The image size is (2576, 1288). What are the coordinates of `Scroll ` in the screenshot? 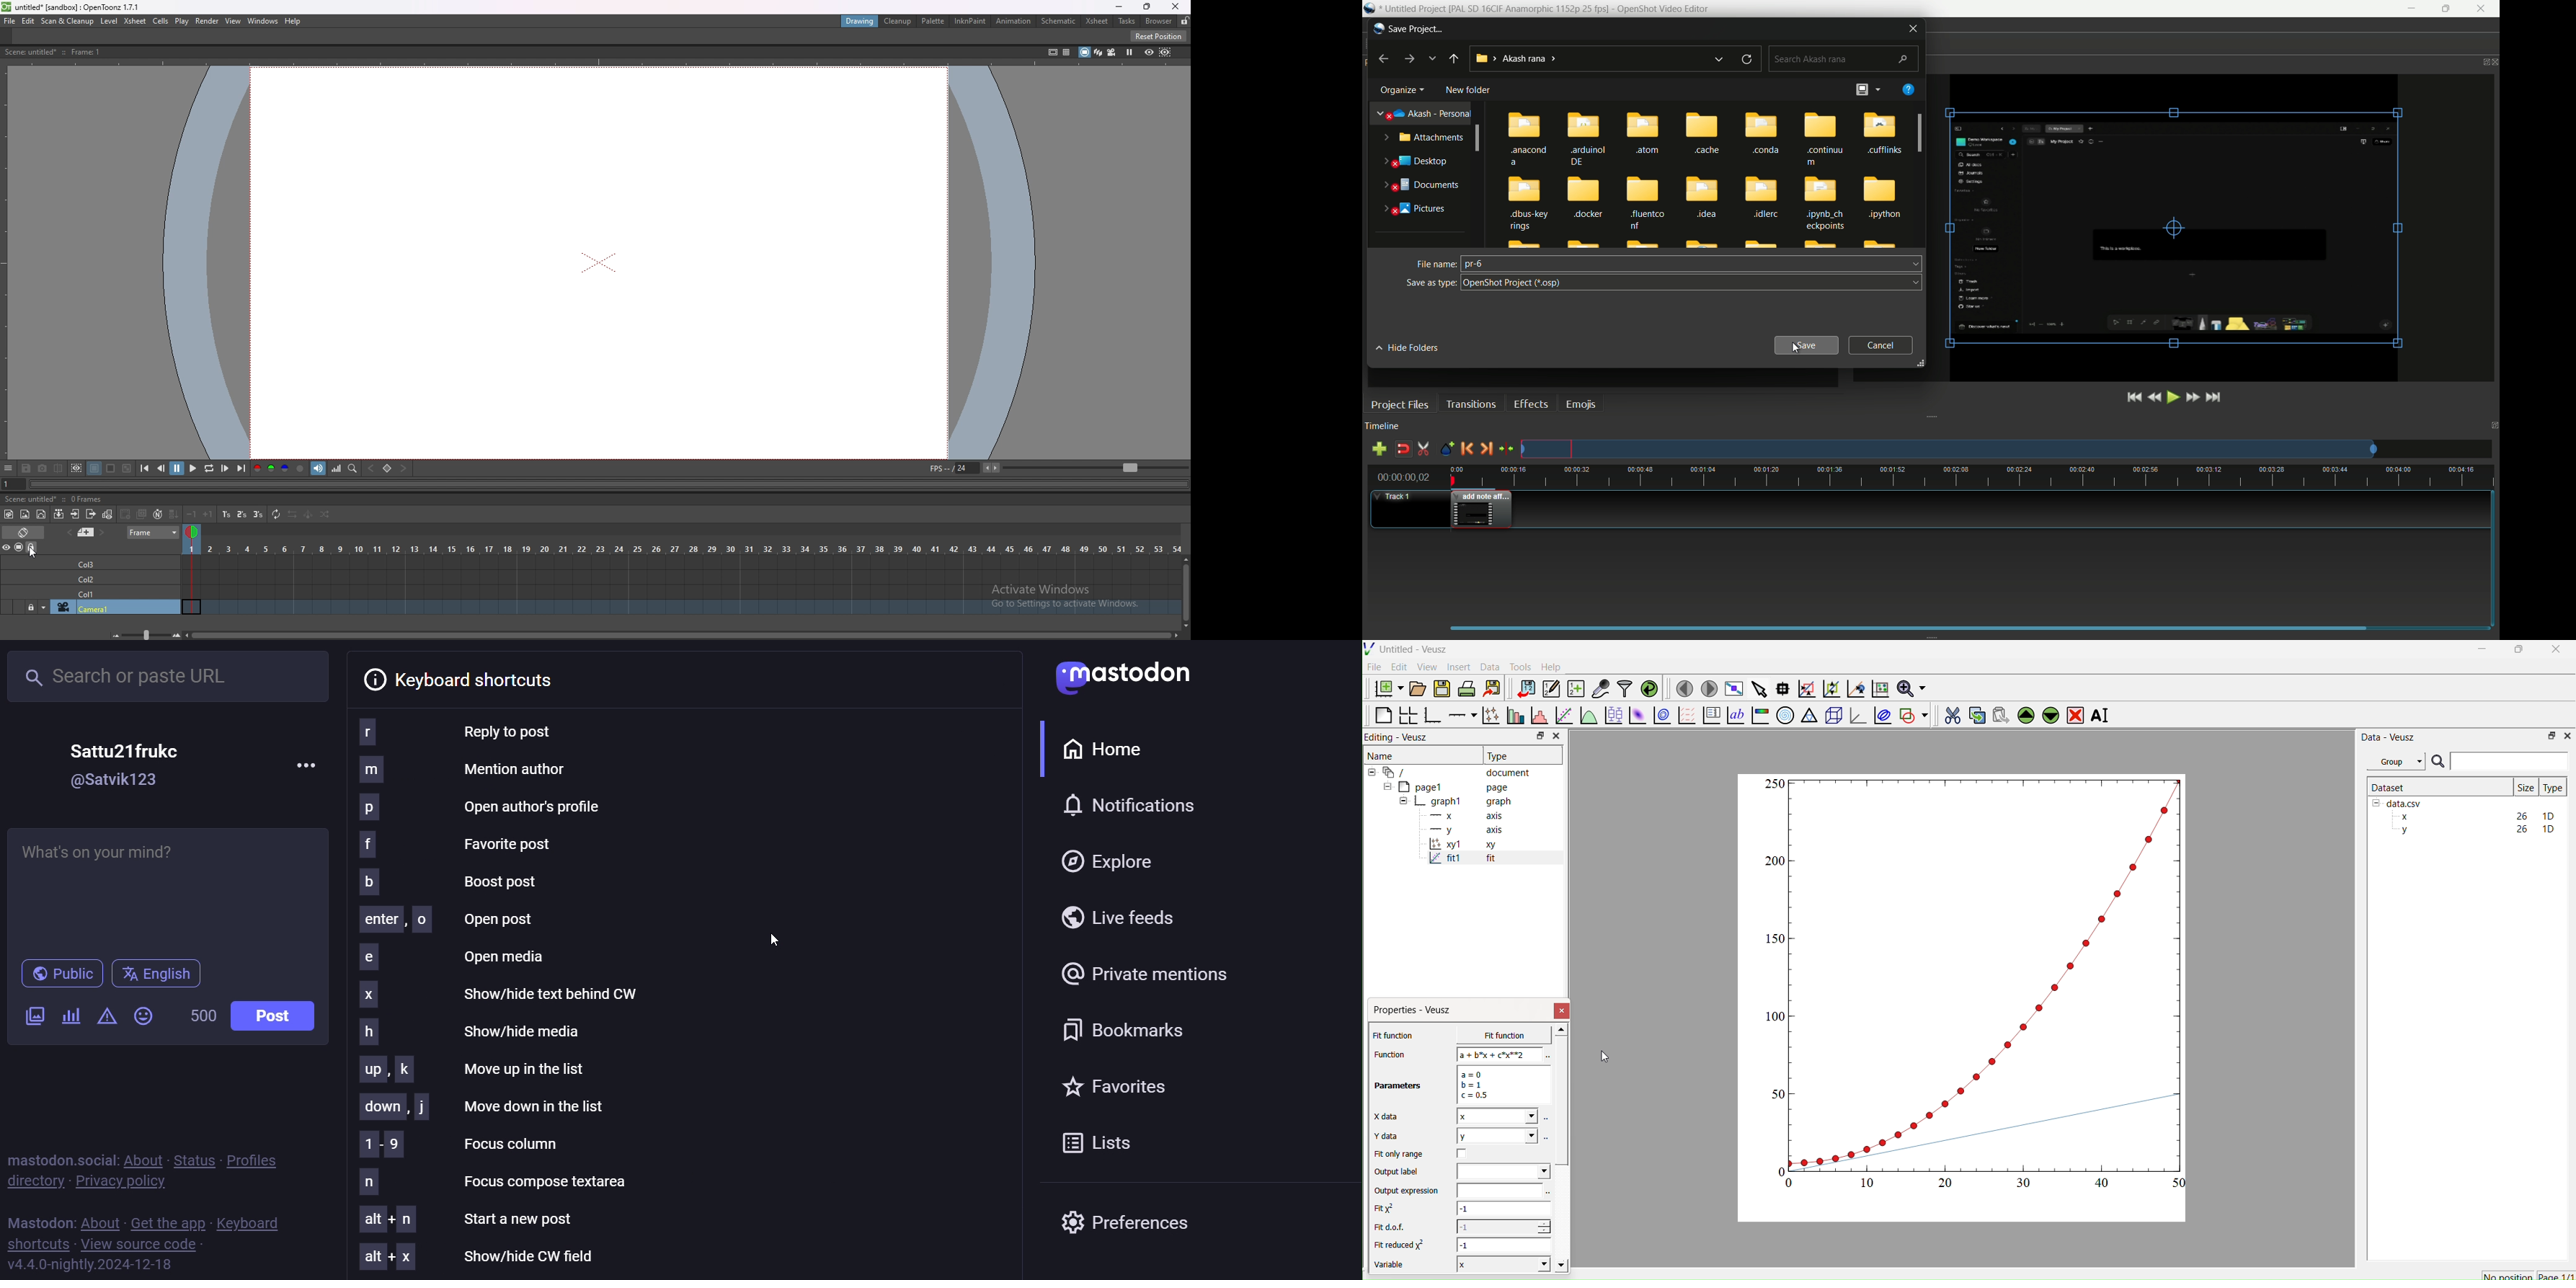 It's located at (1562, 1149).